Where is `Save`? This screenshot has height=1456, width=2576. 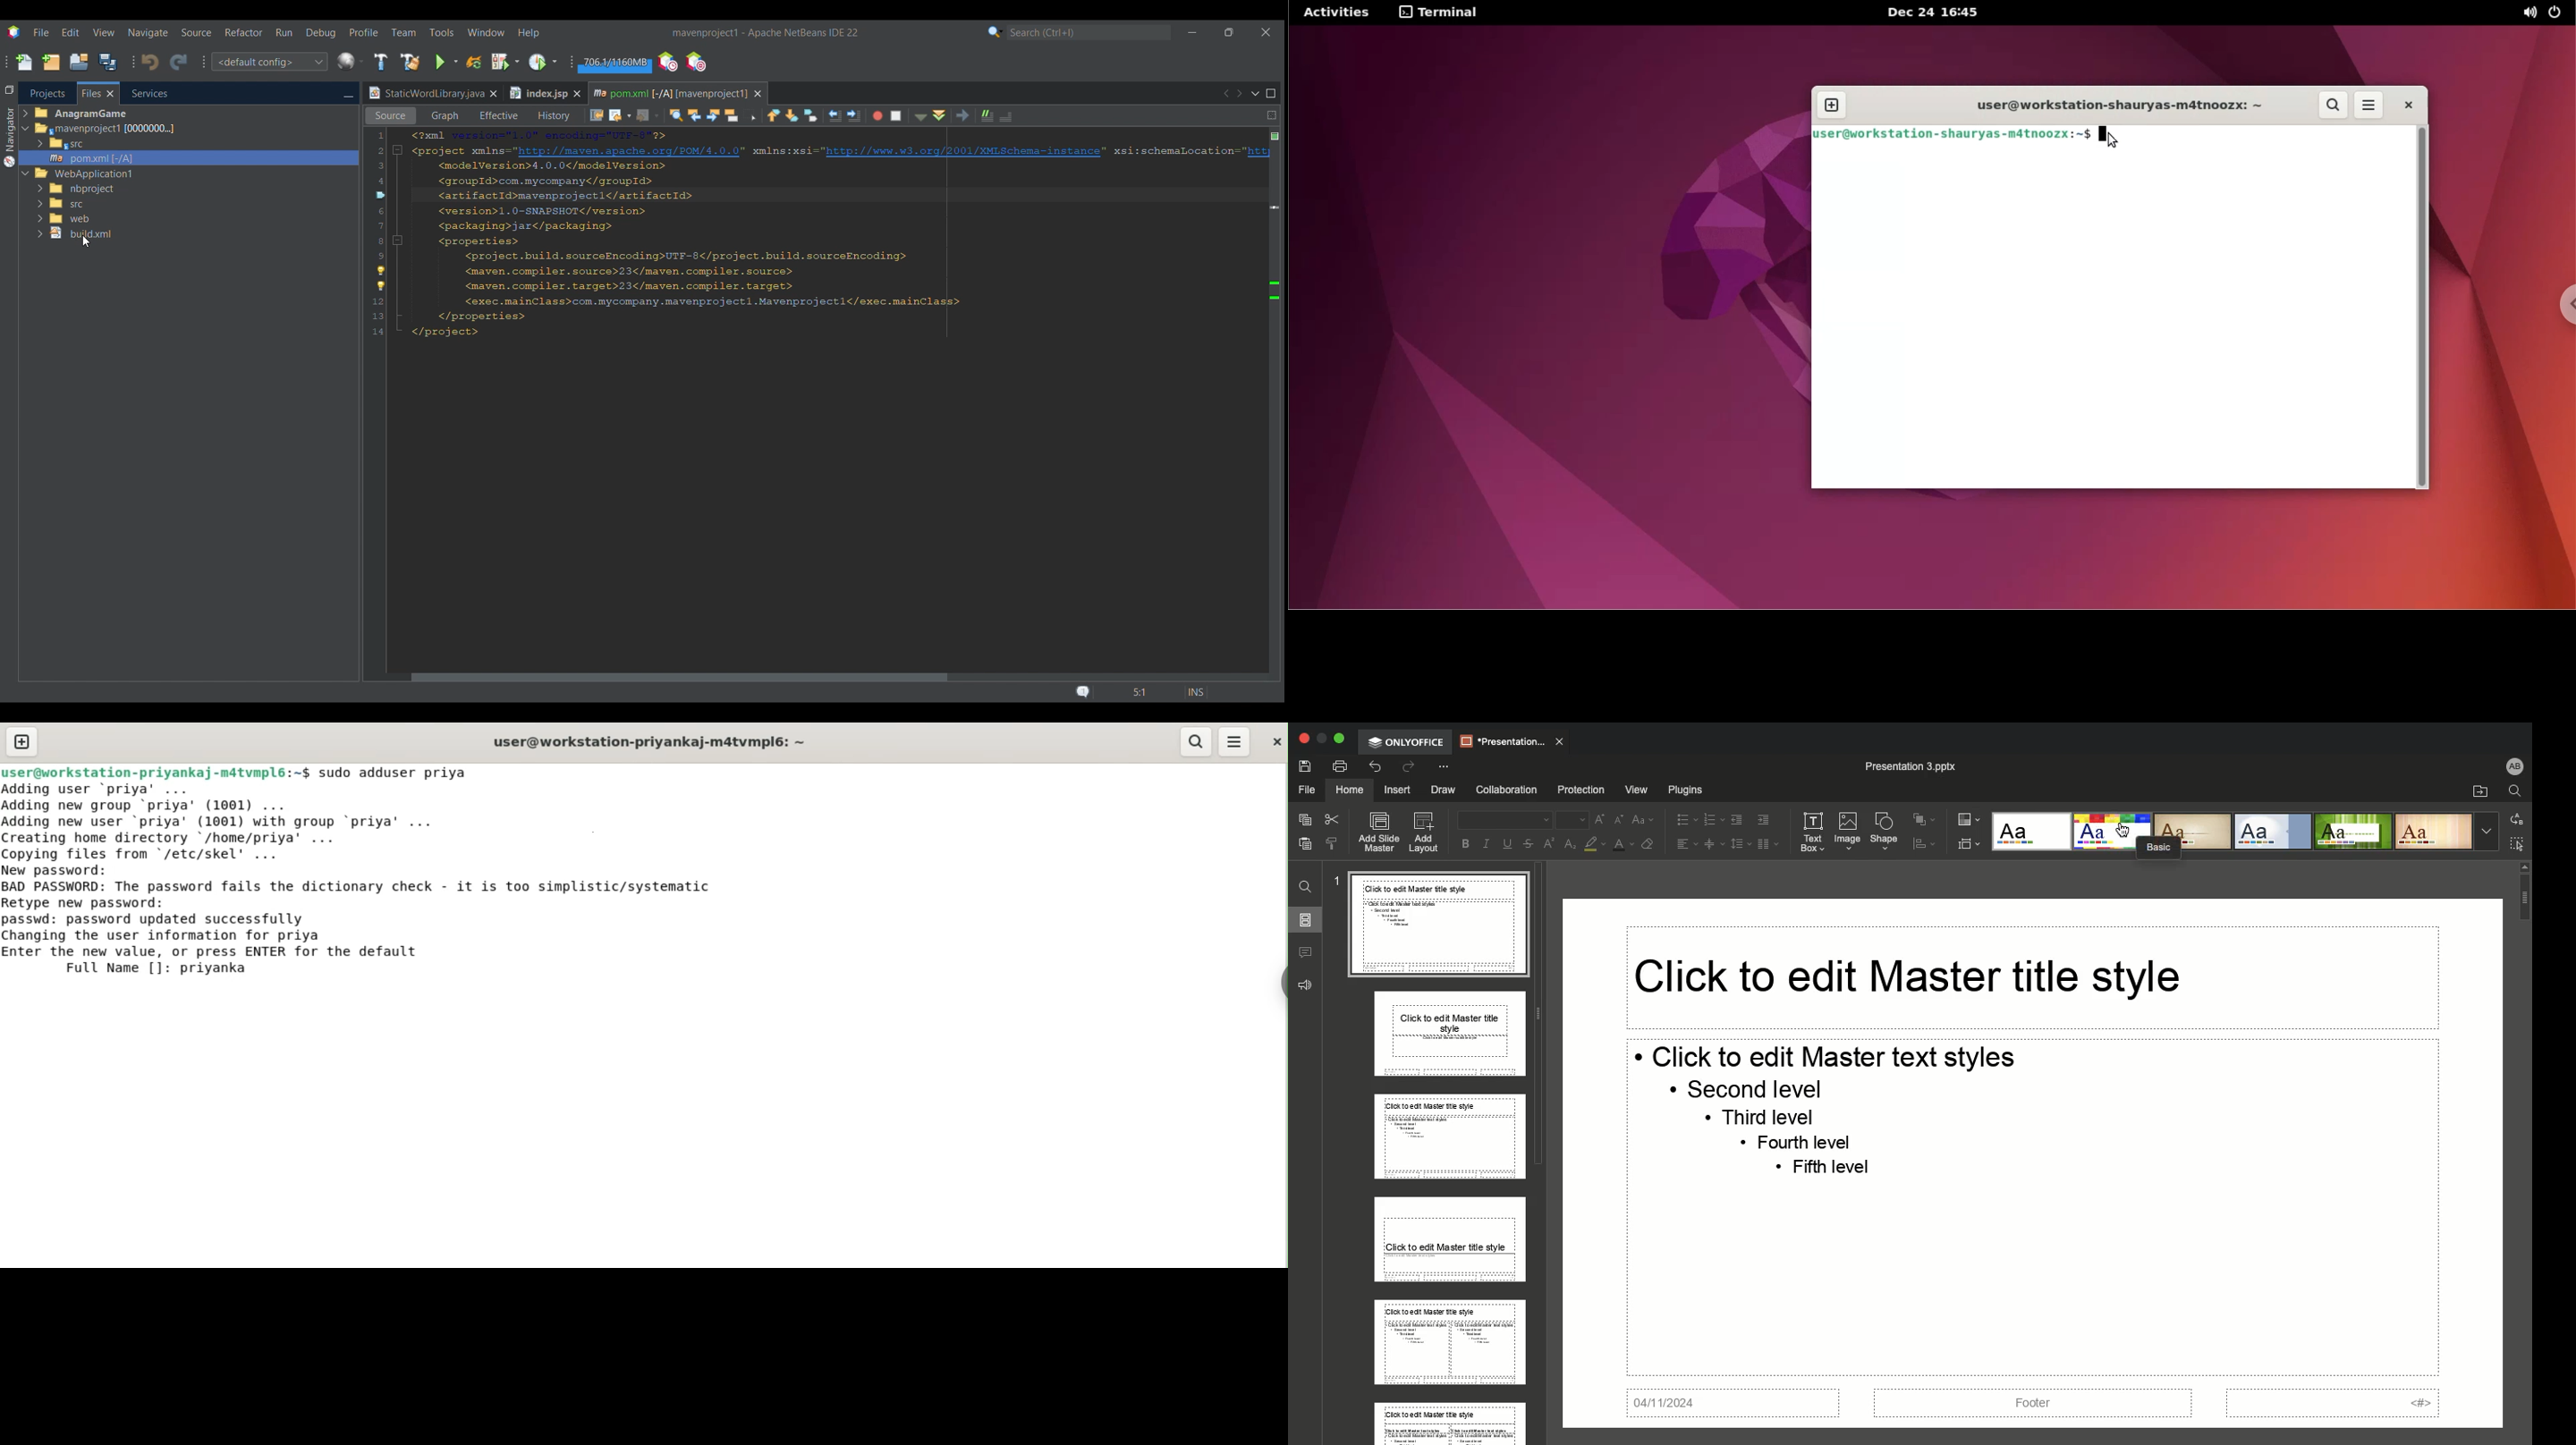 Save is located at coordinates (1304, 766).